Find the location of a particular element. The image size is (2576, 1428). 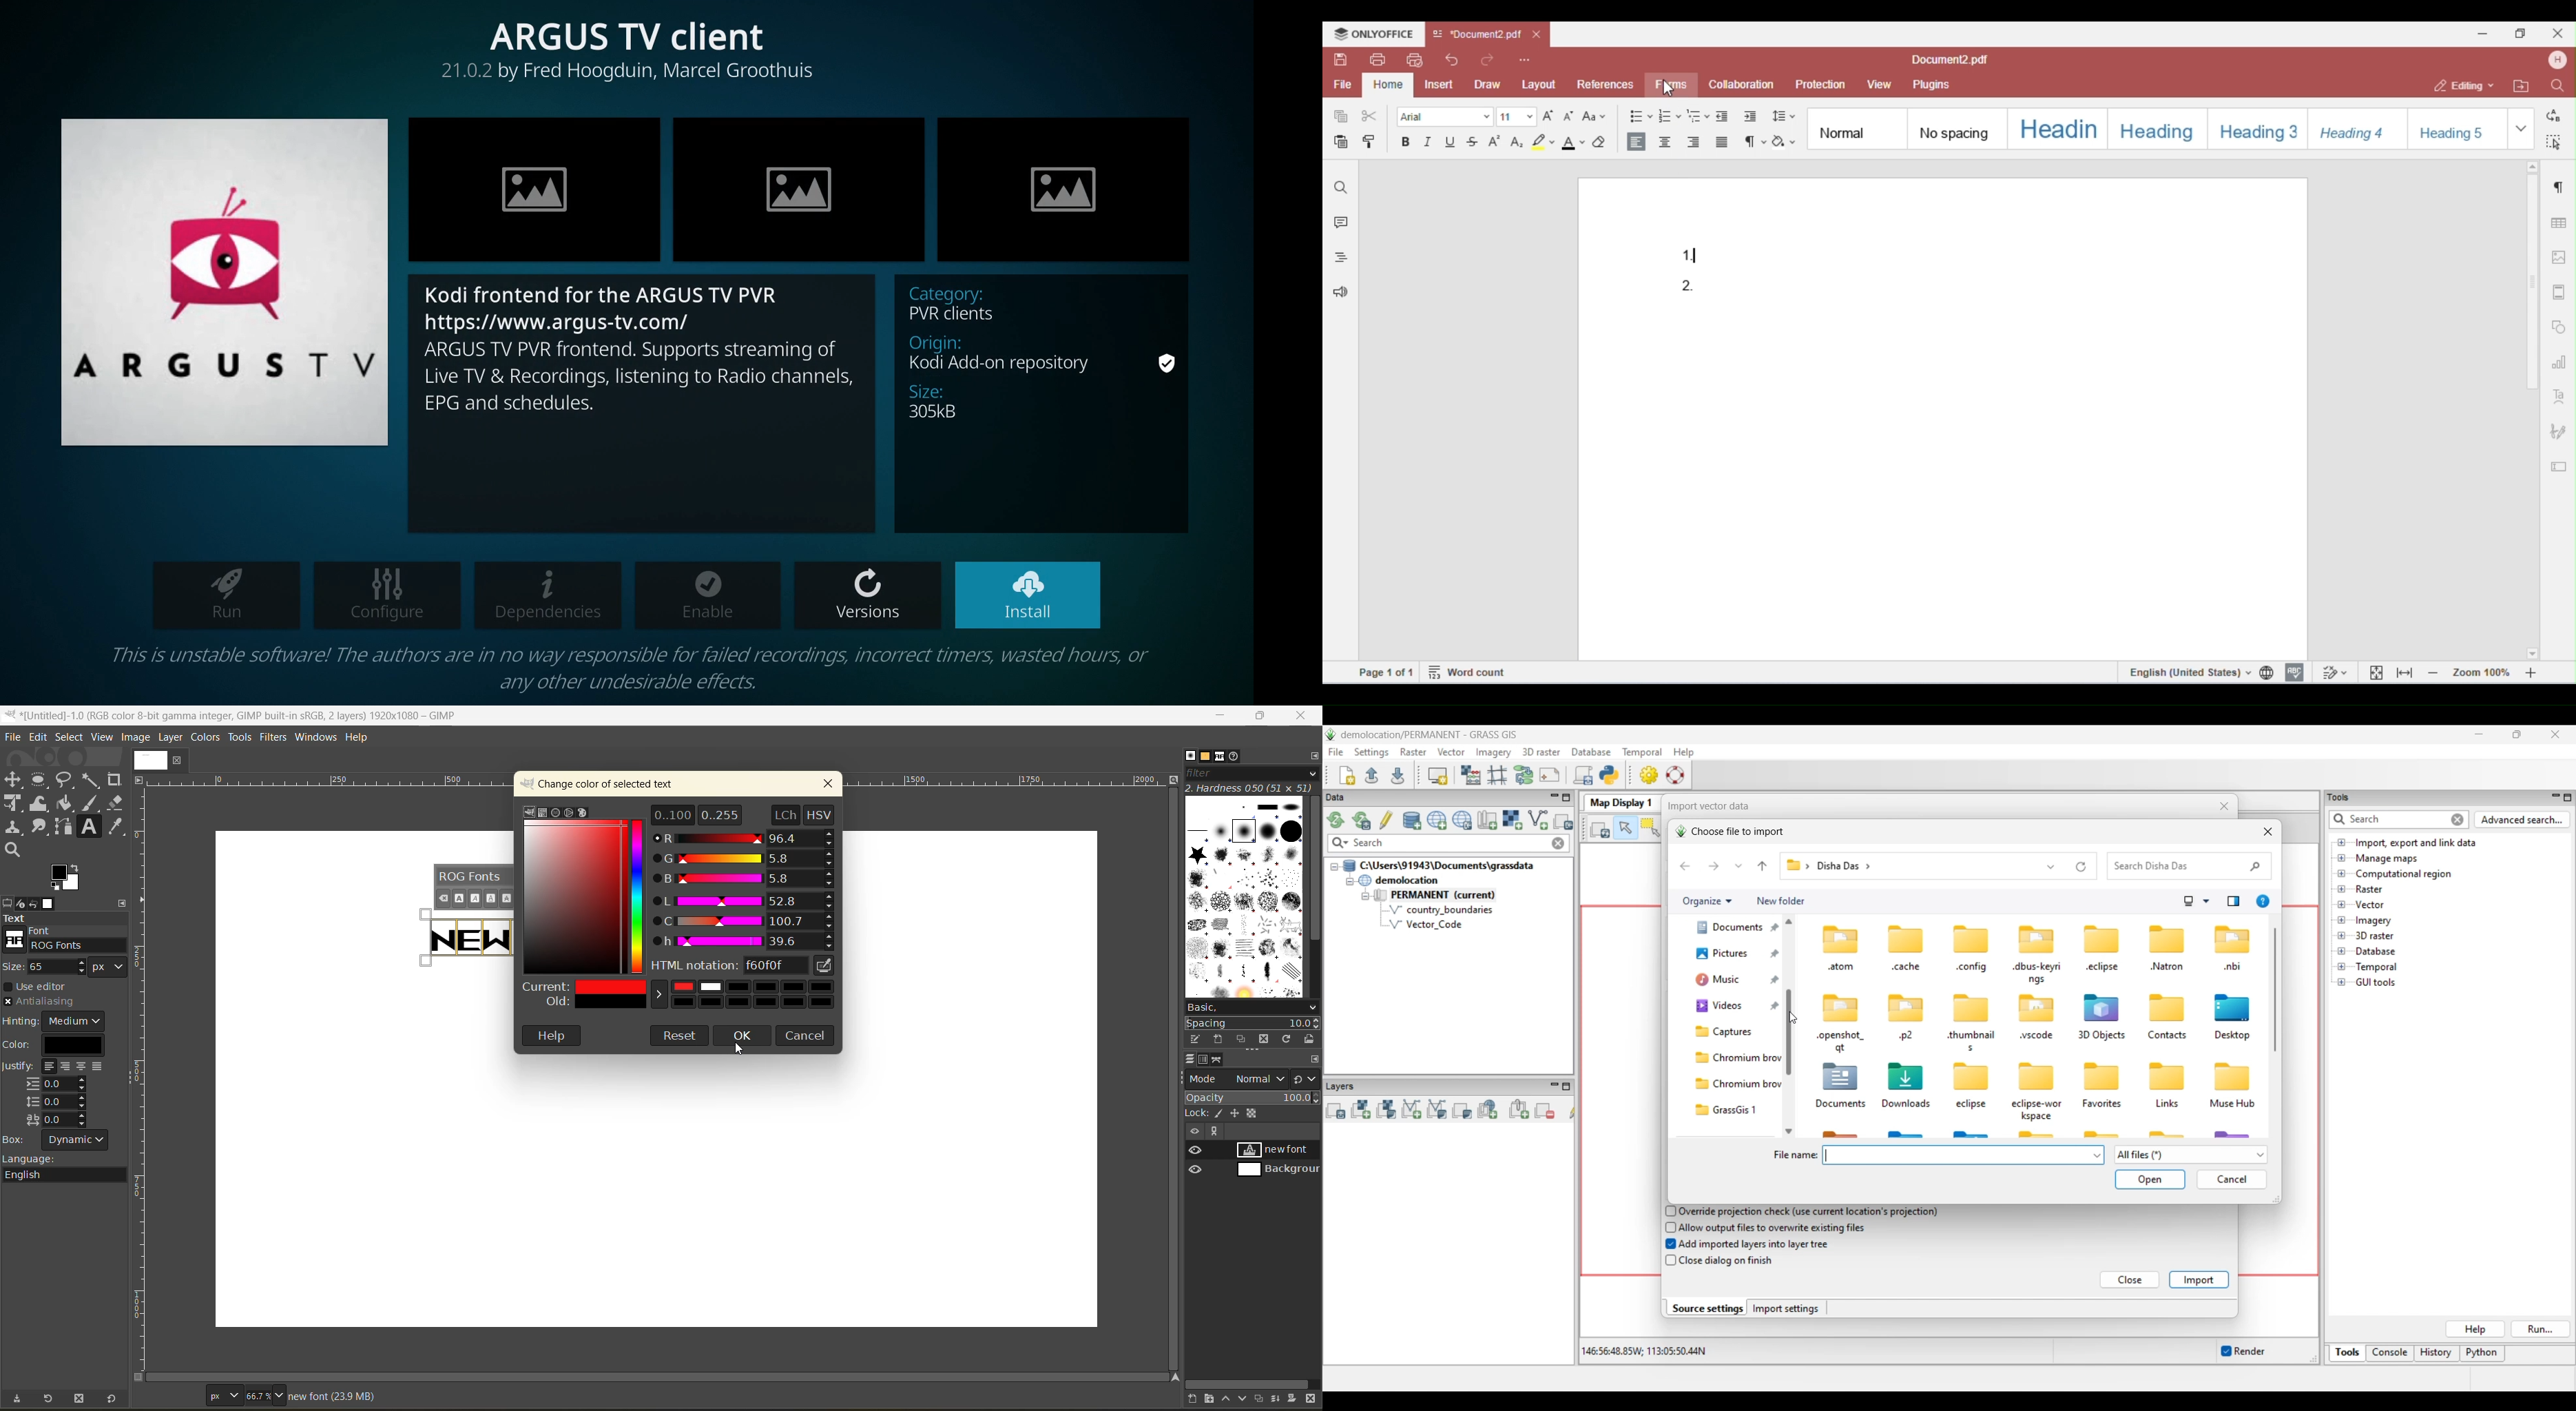

hide is located at coordinates (1194, 1131).